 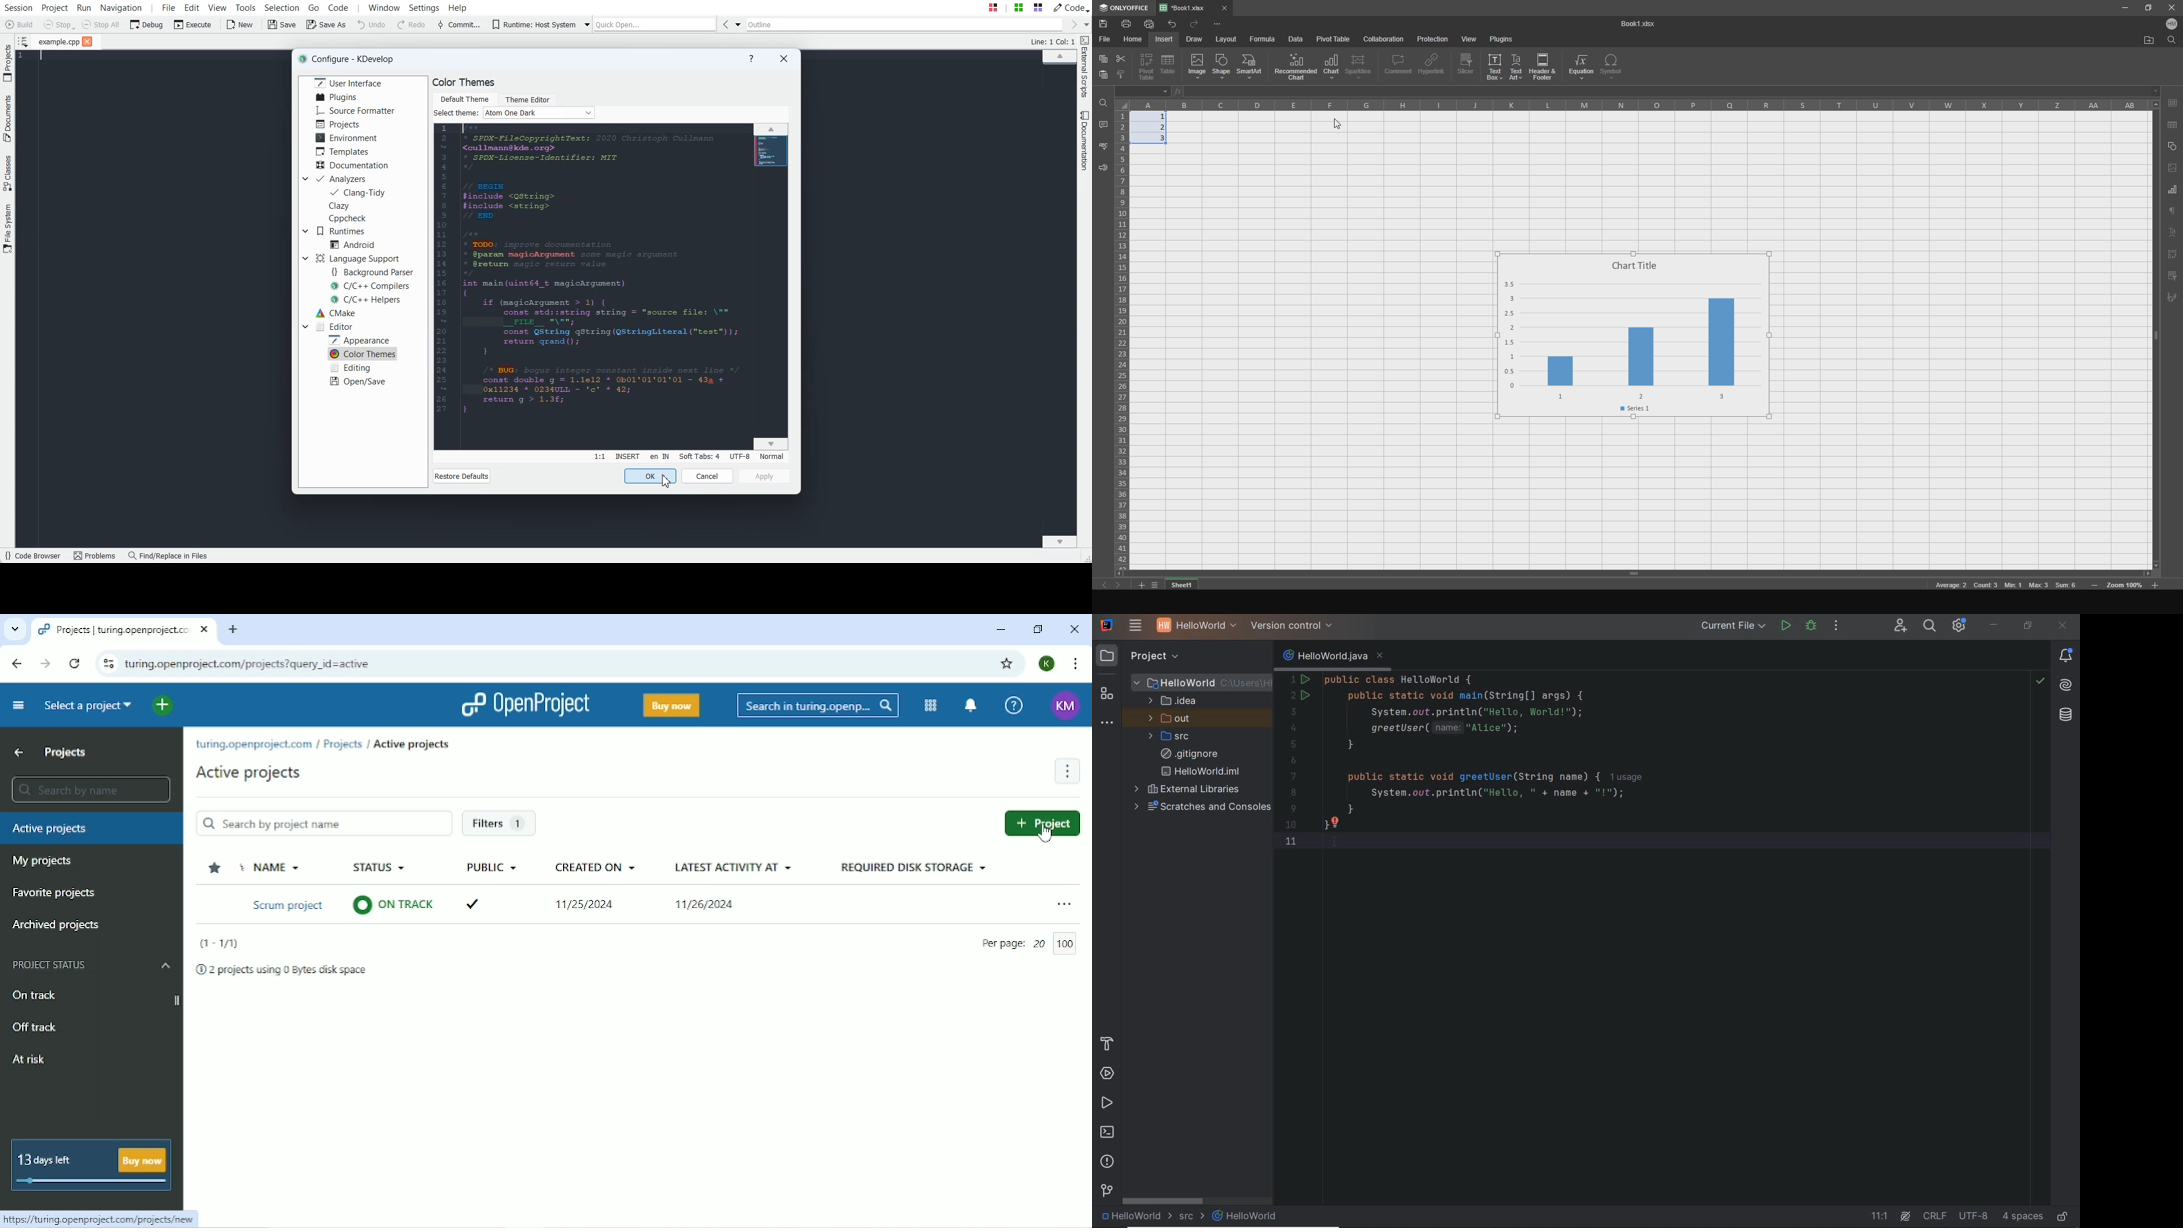 I want to click on Apperarnce, so click(x=362, y=340).